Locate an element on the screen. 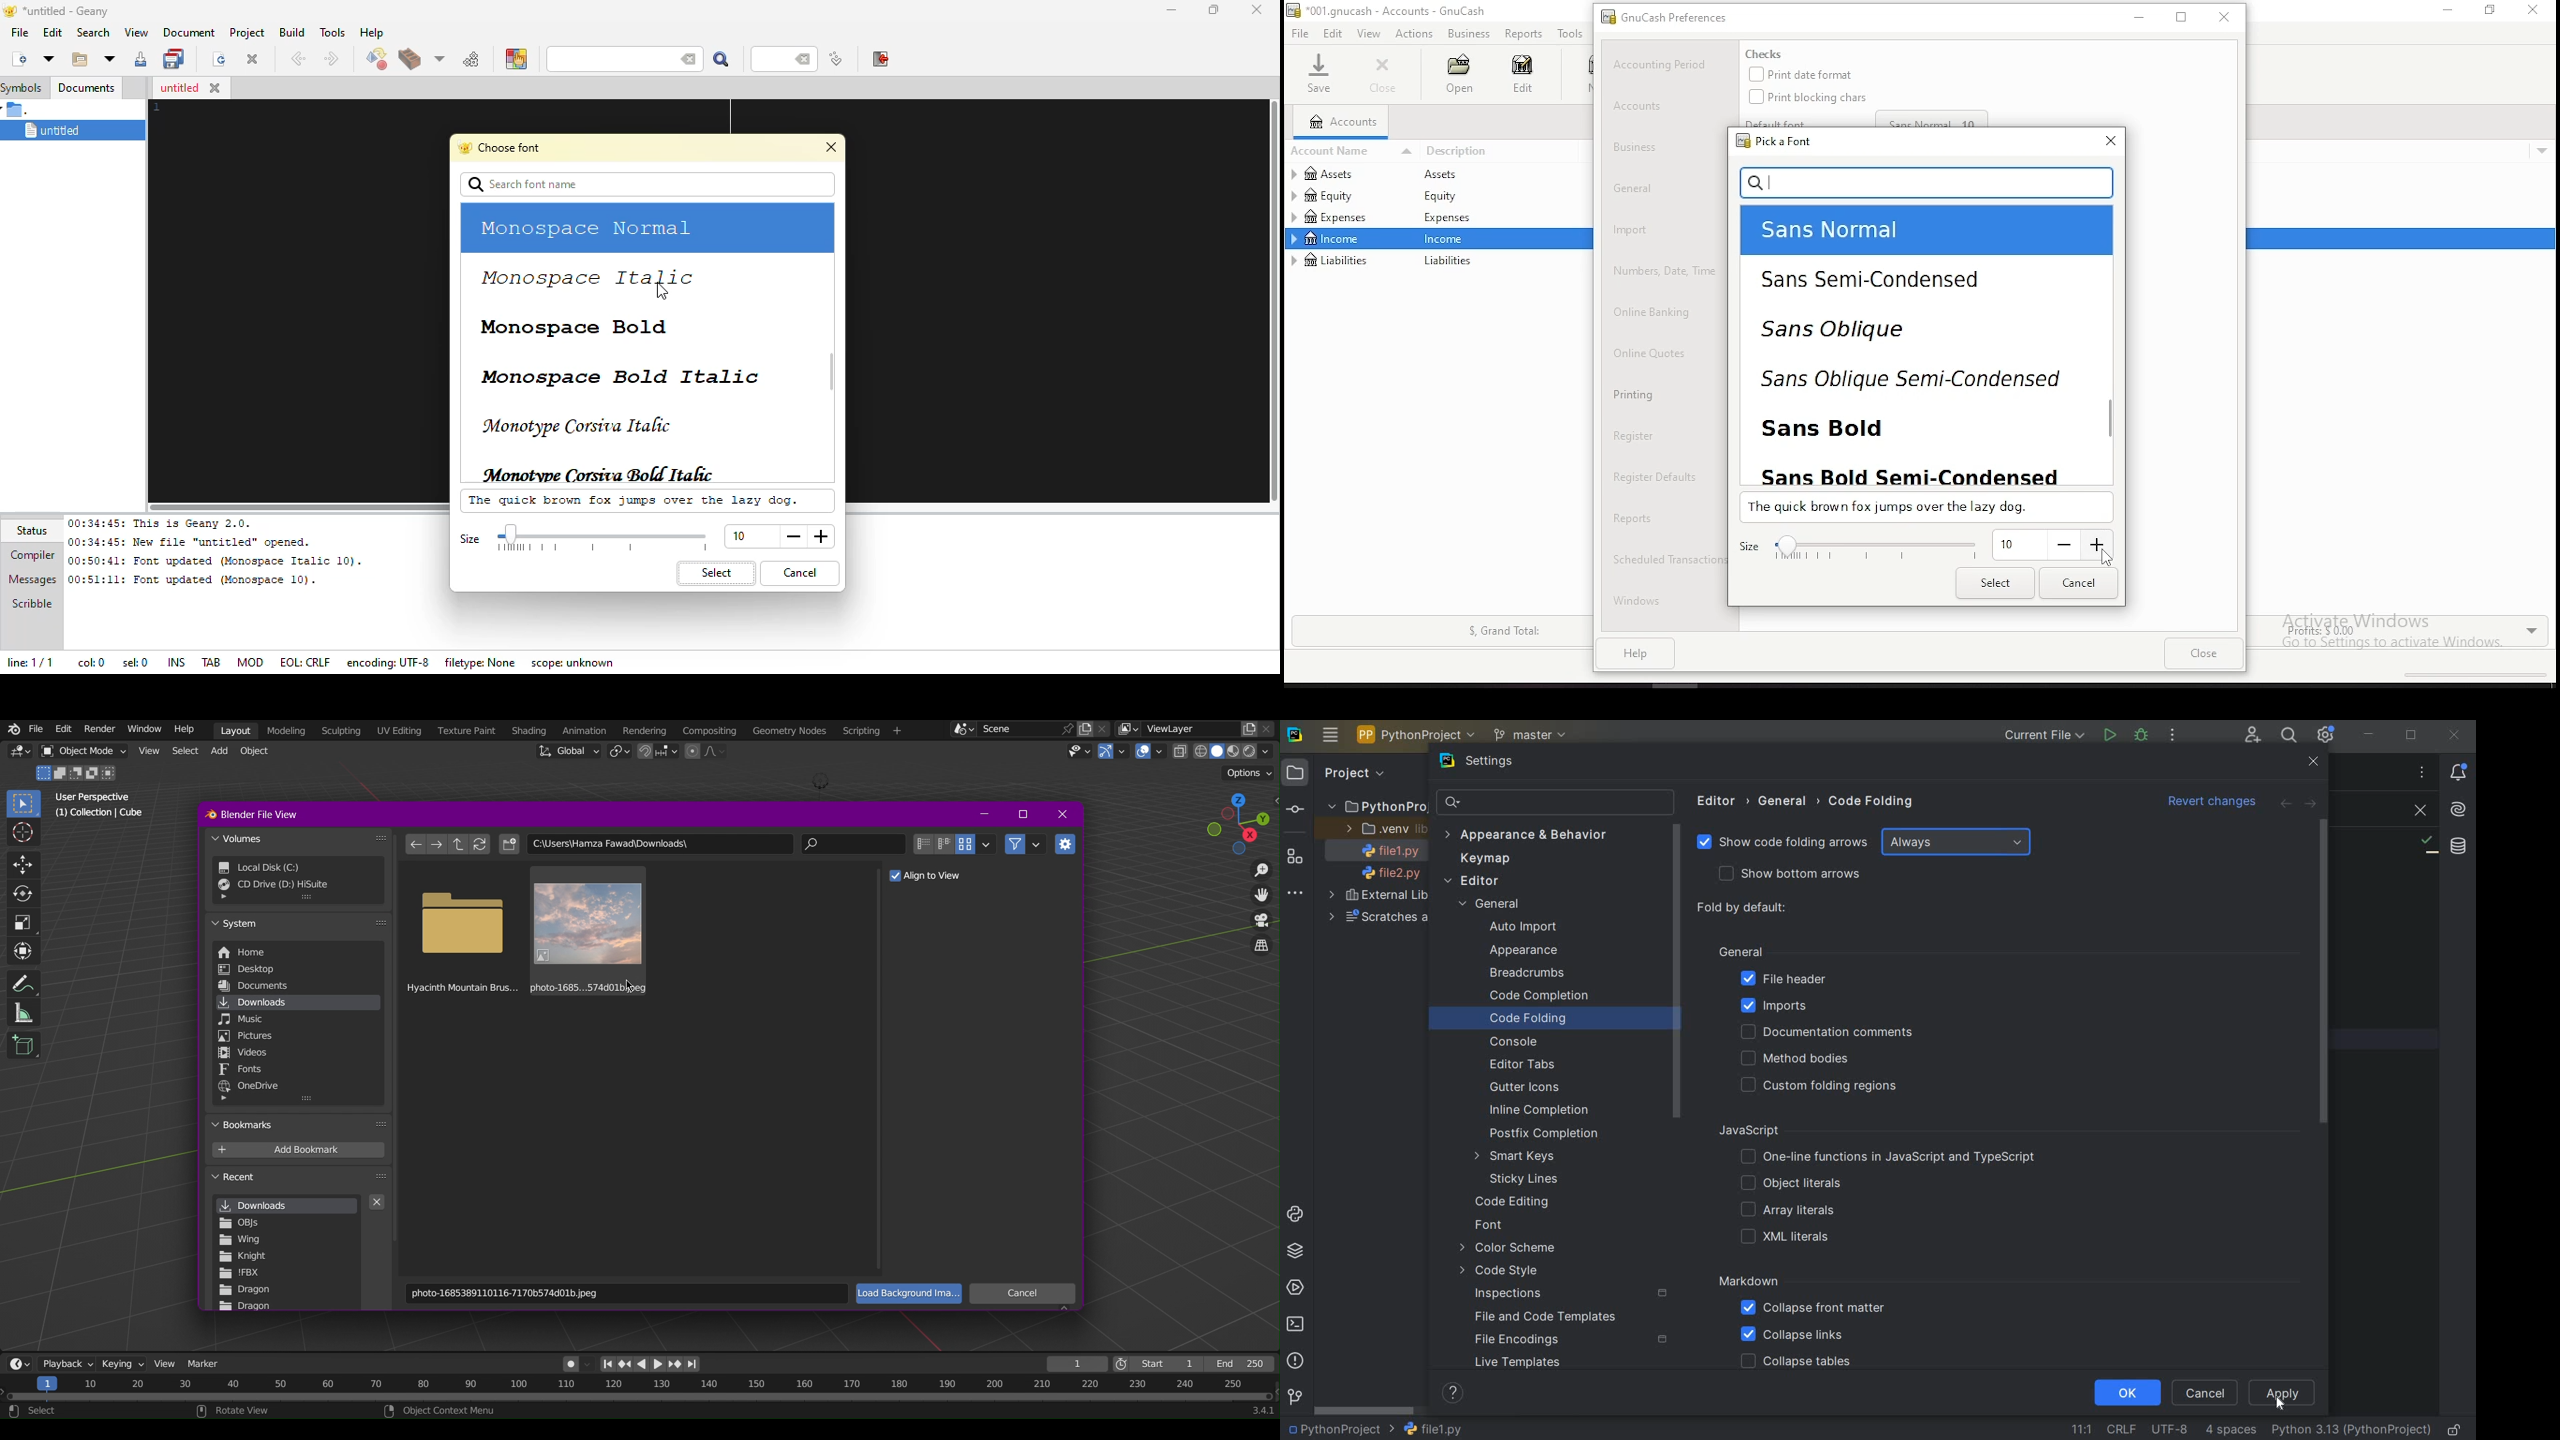  expenses is located at coordinates (1347, 217).